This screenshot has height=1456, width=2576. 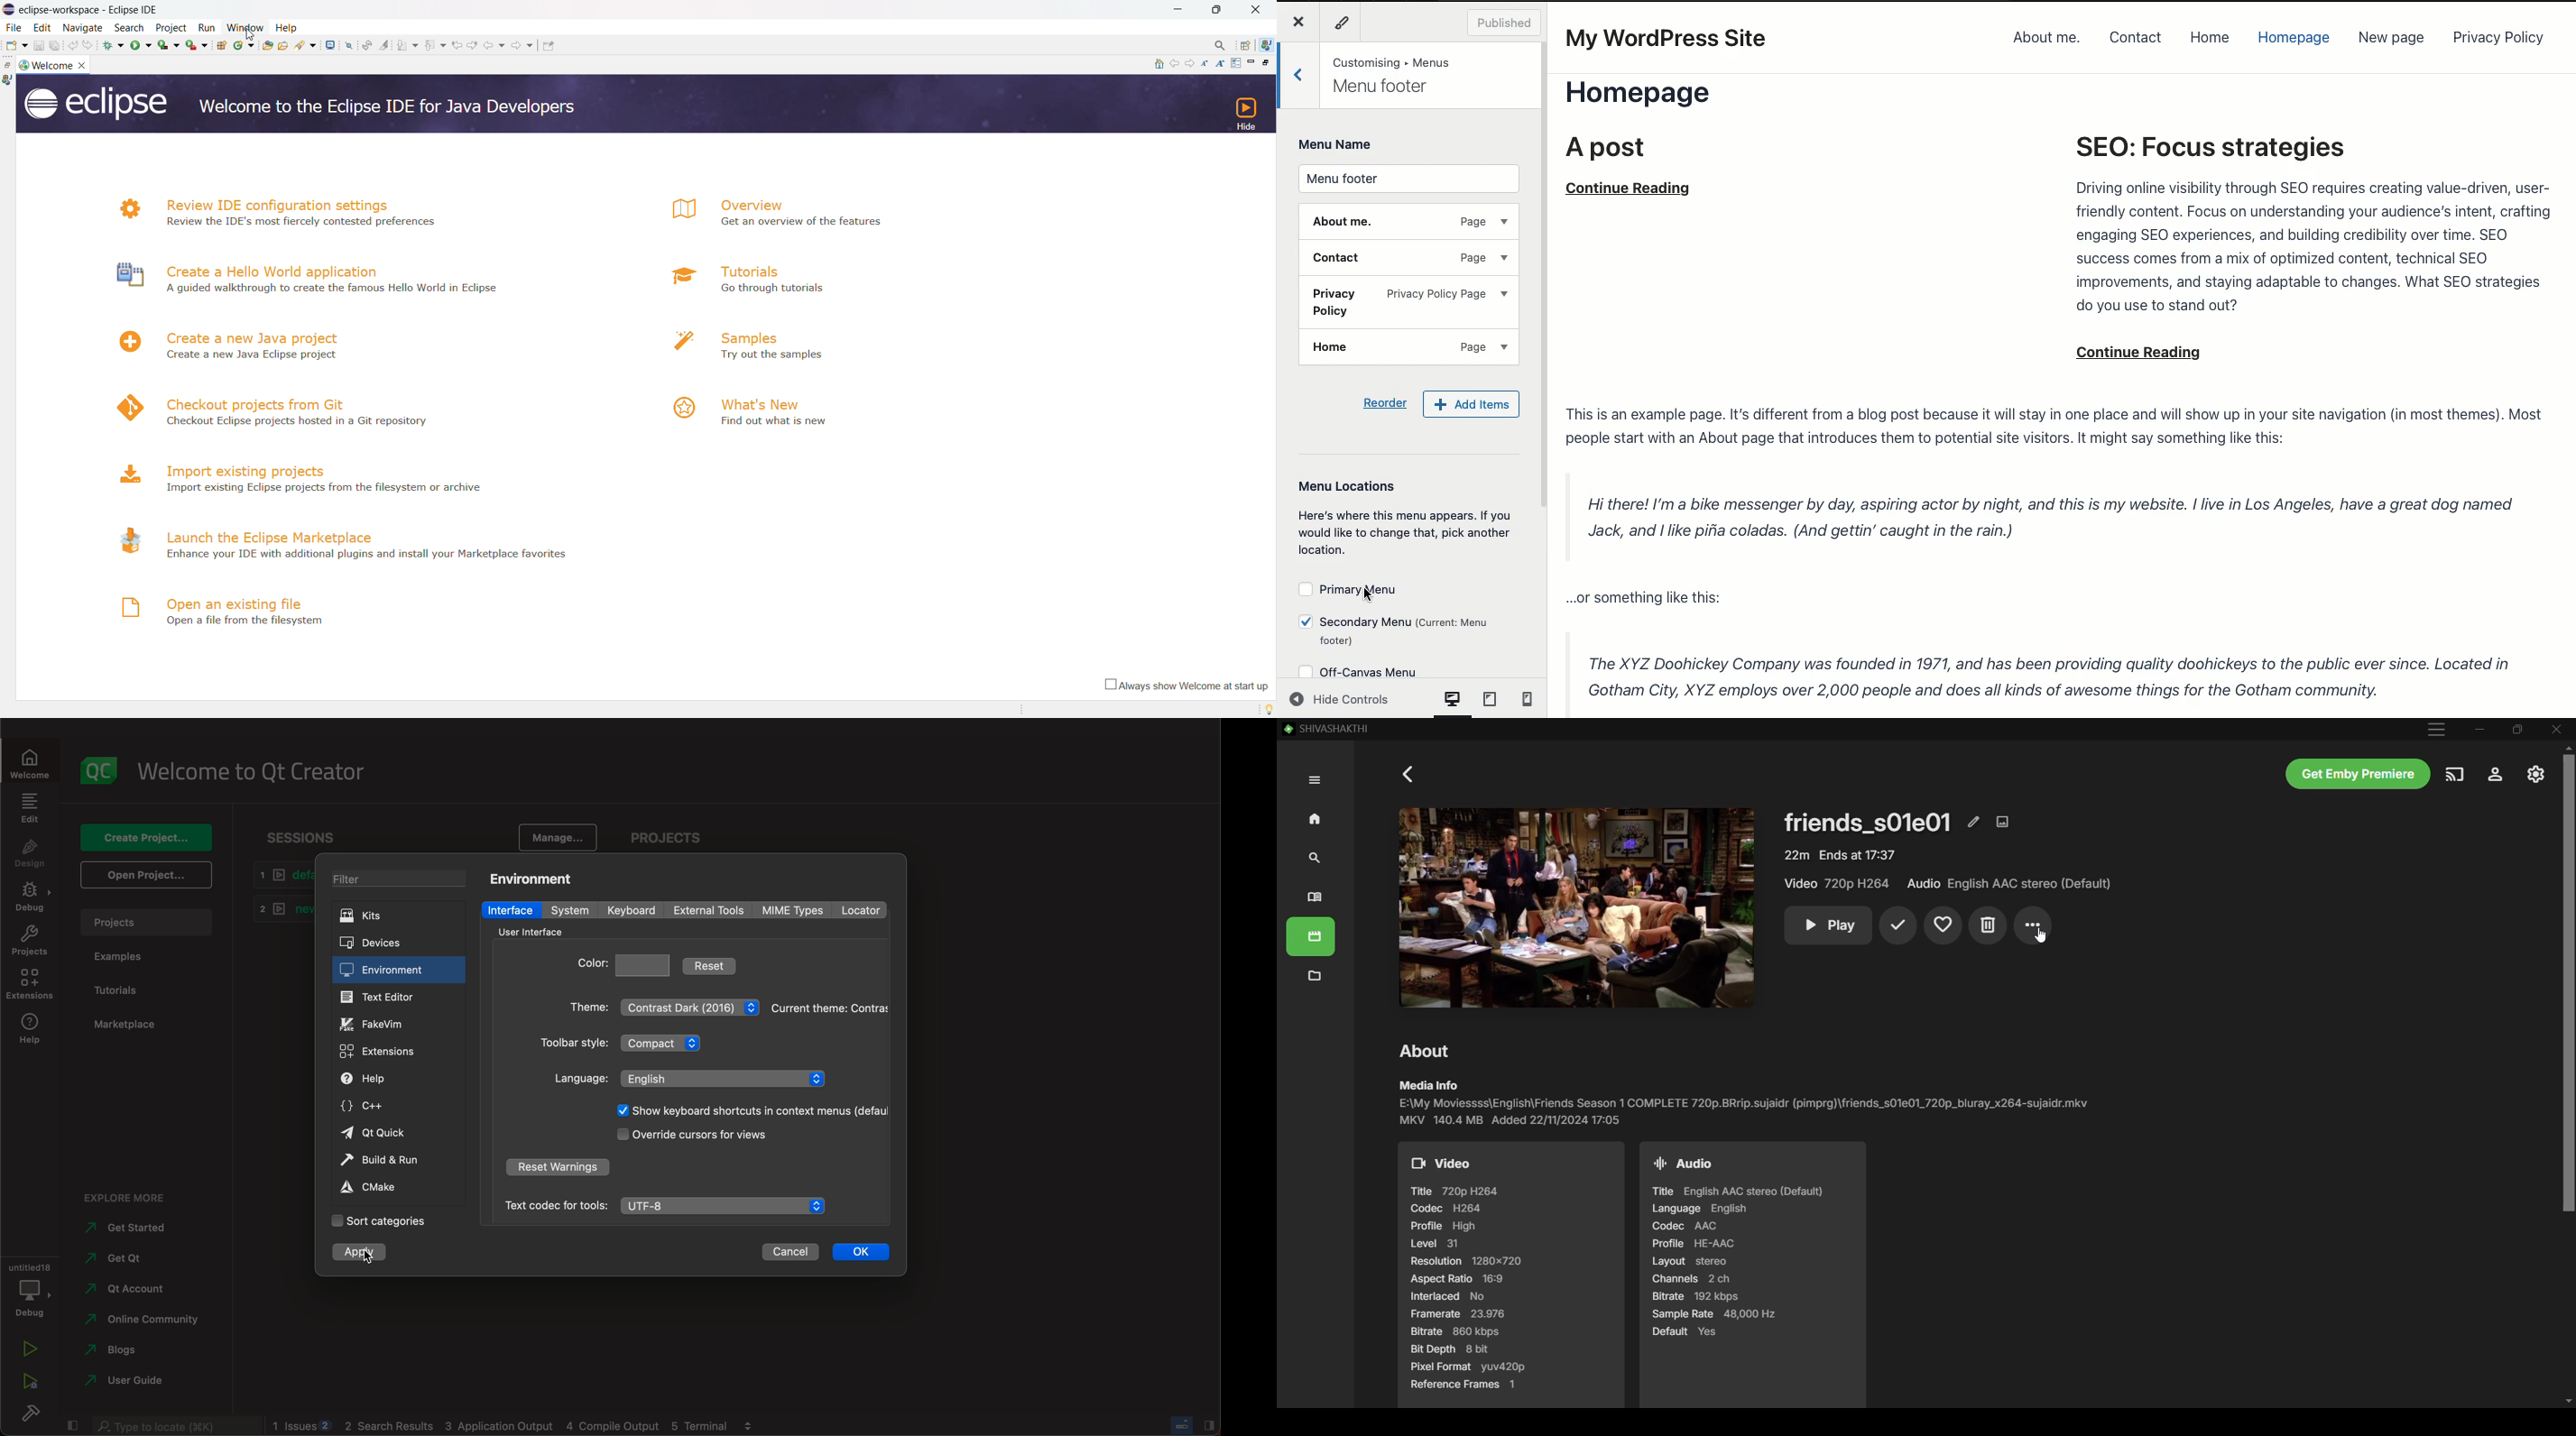 I want to click on toggle ant editpr audio reconcile, so click(x=367, y=46).